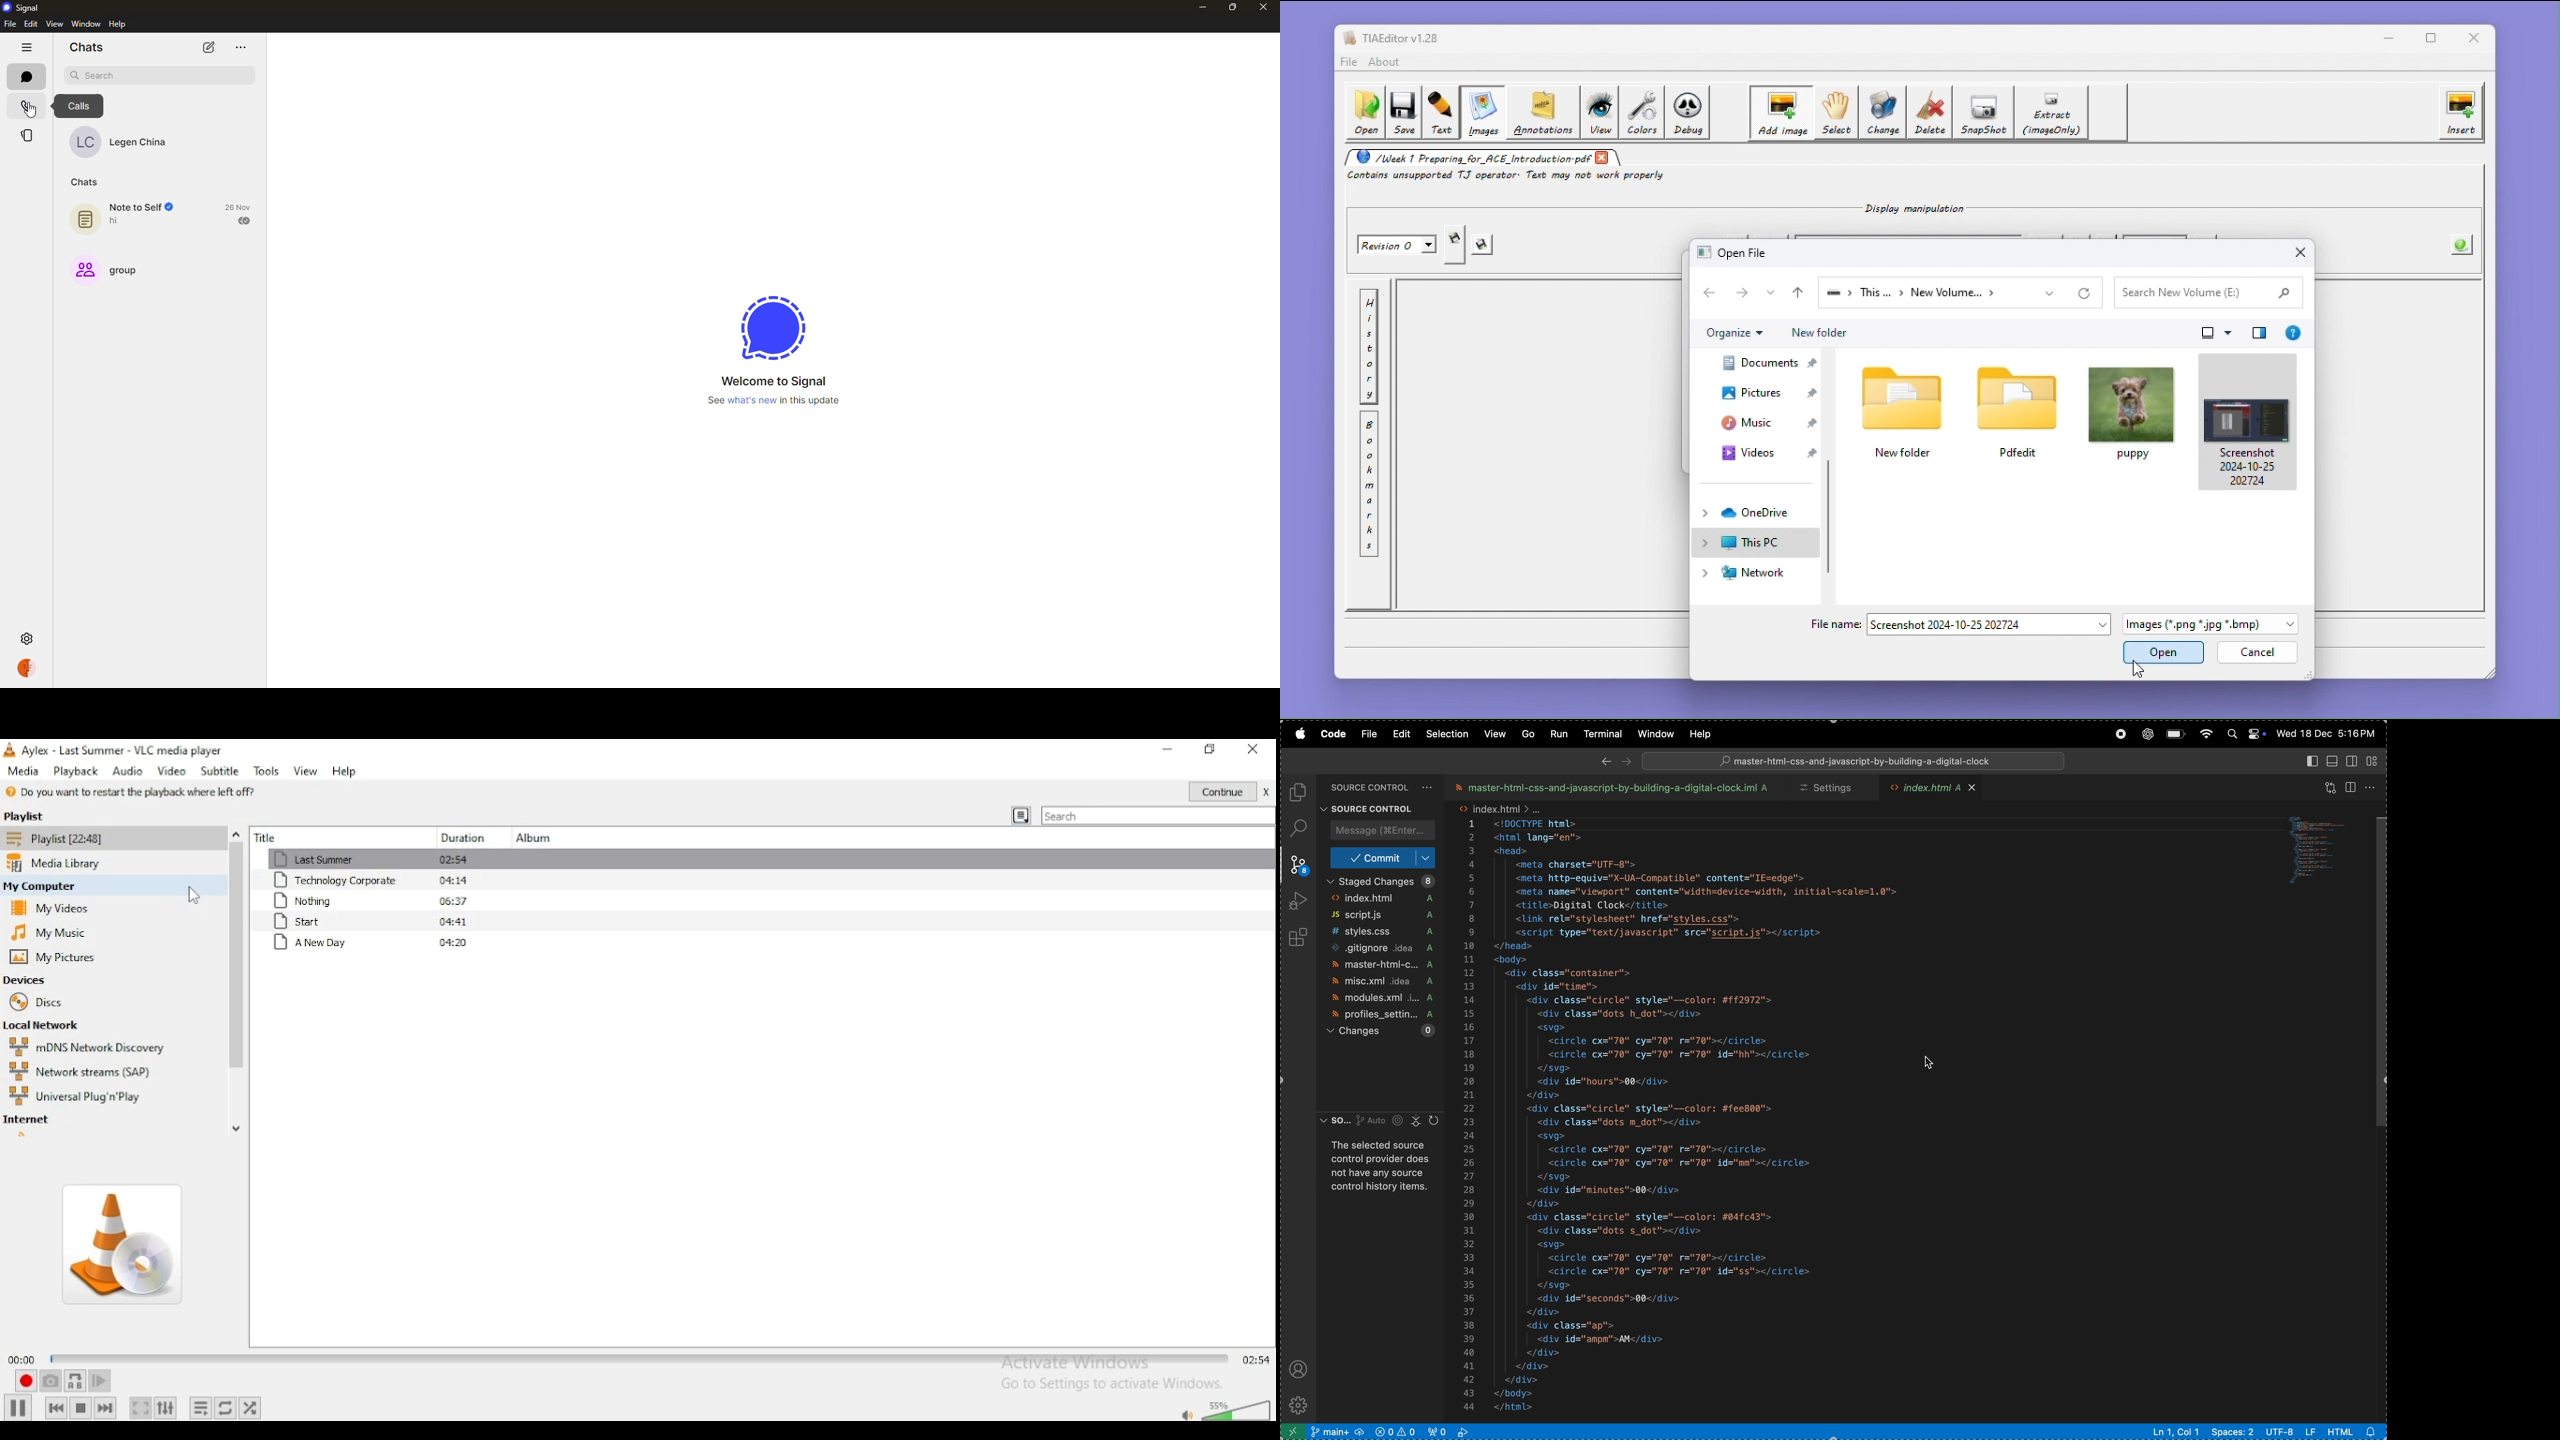 Image resolution: width=2576 pixels, height=1456 pixels. Describe the element at coordinates (1754, 543) in the screenshot. I see `This PC` at that location.